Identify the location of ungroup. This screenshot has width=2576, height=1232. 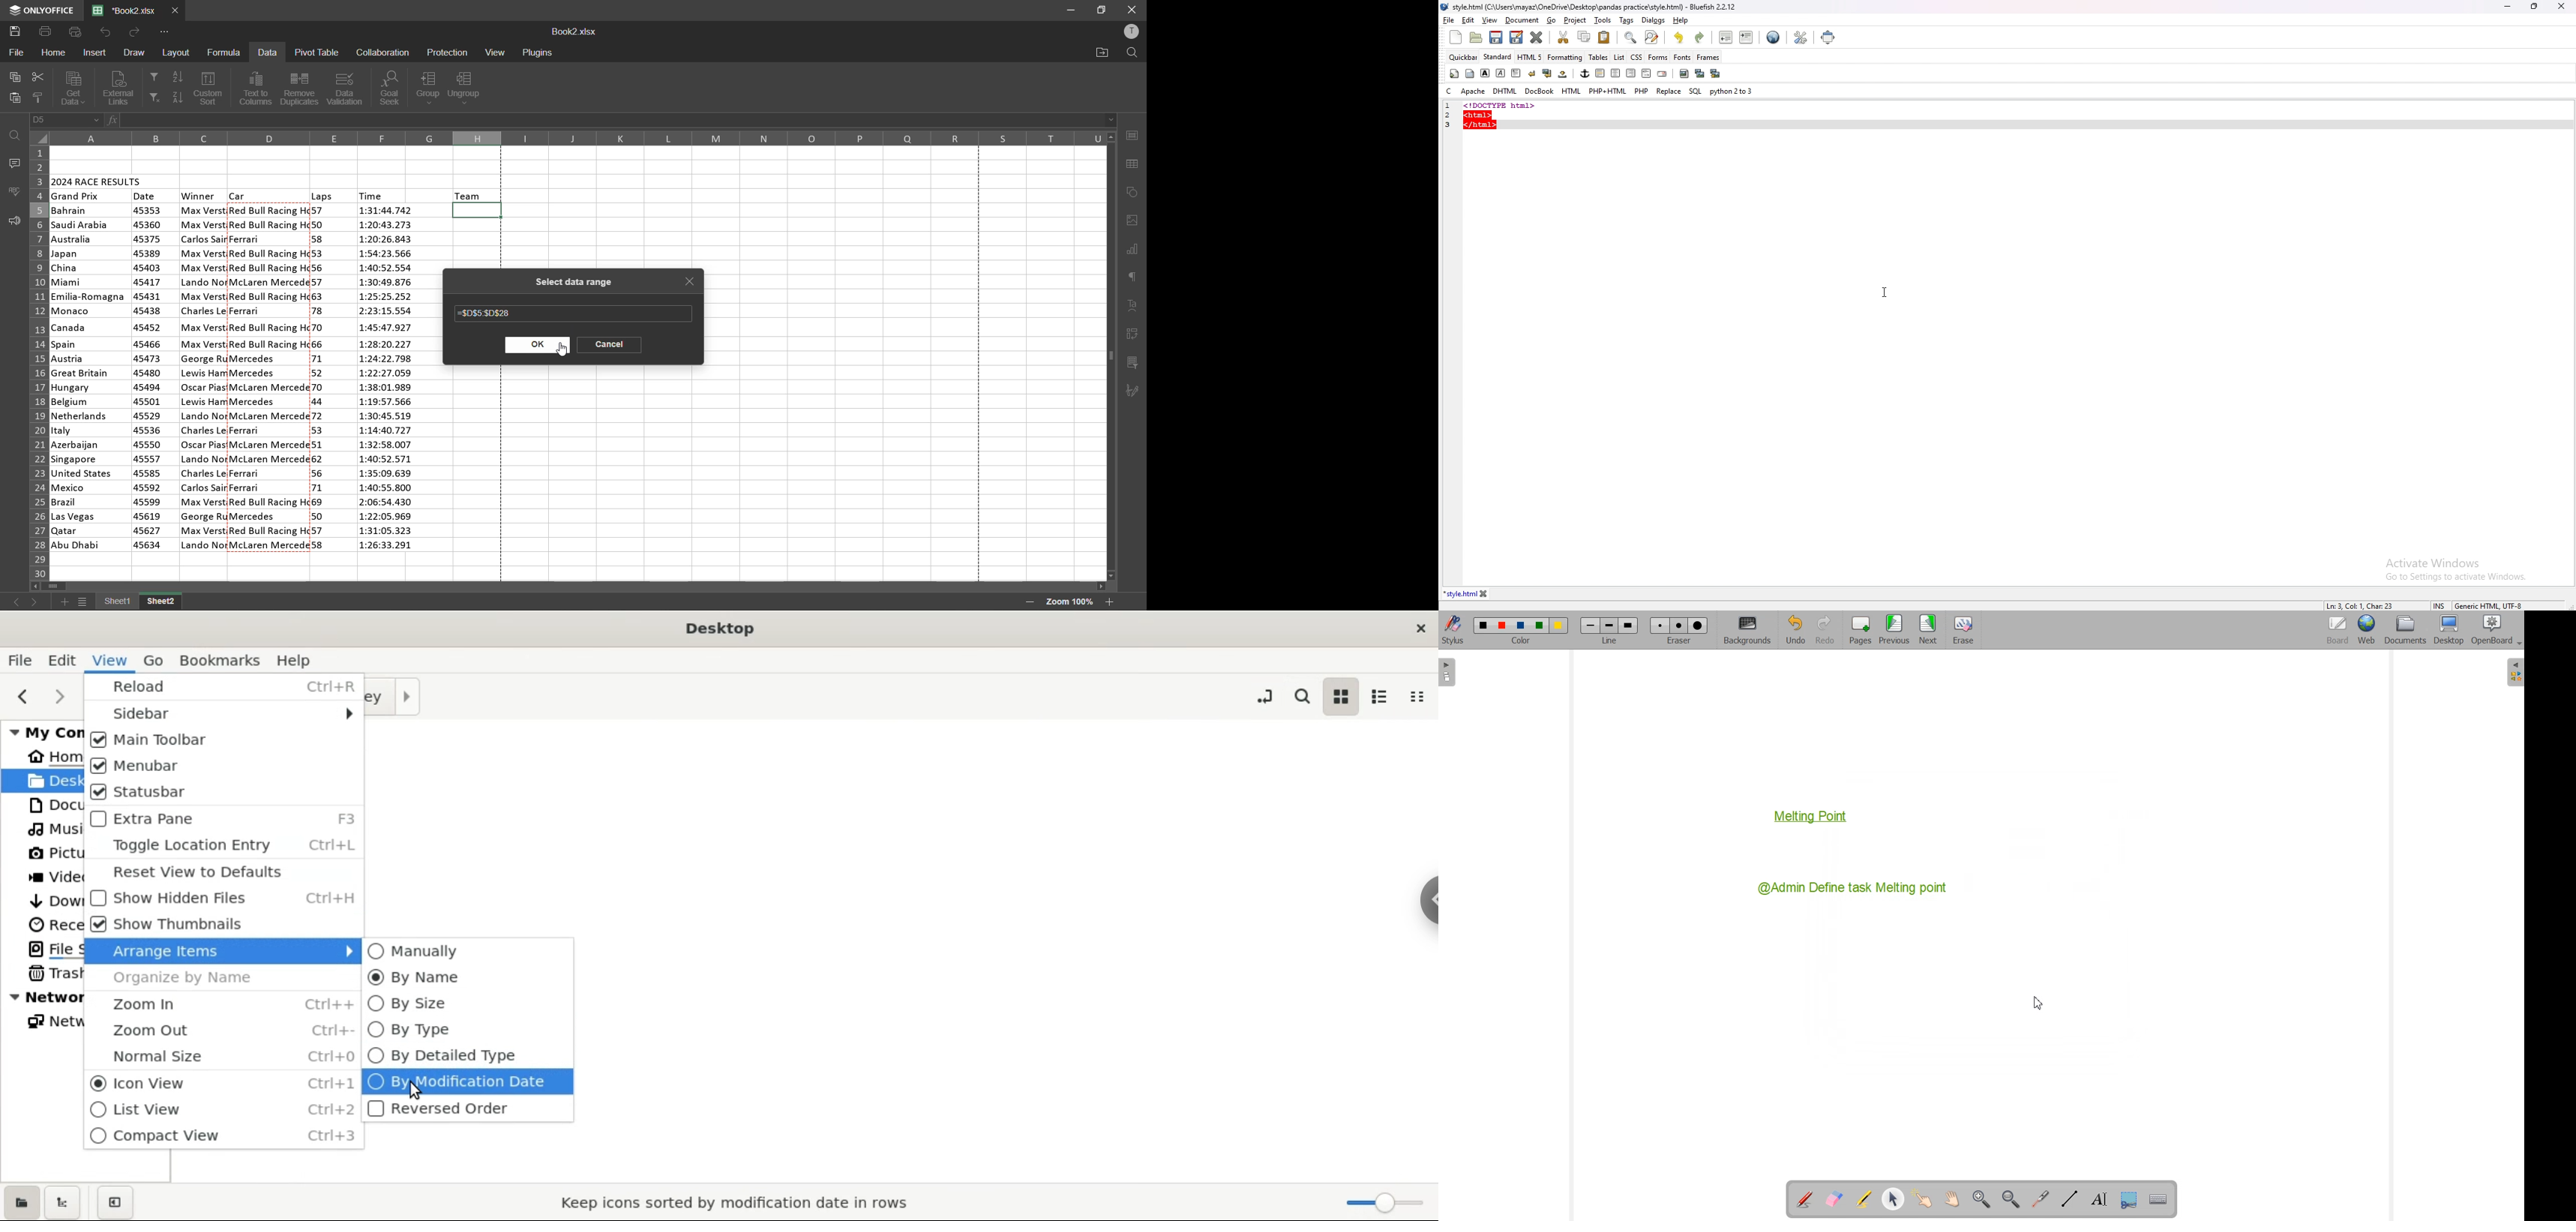
(469, 88).